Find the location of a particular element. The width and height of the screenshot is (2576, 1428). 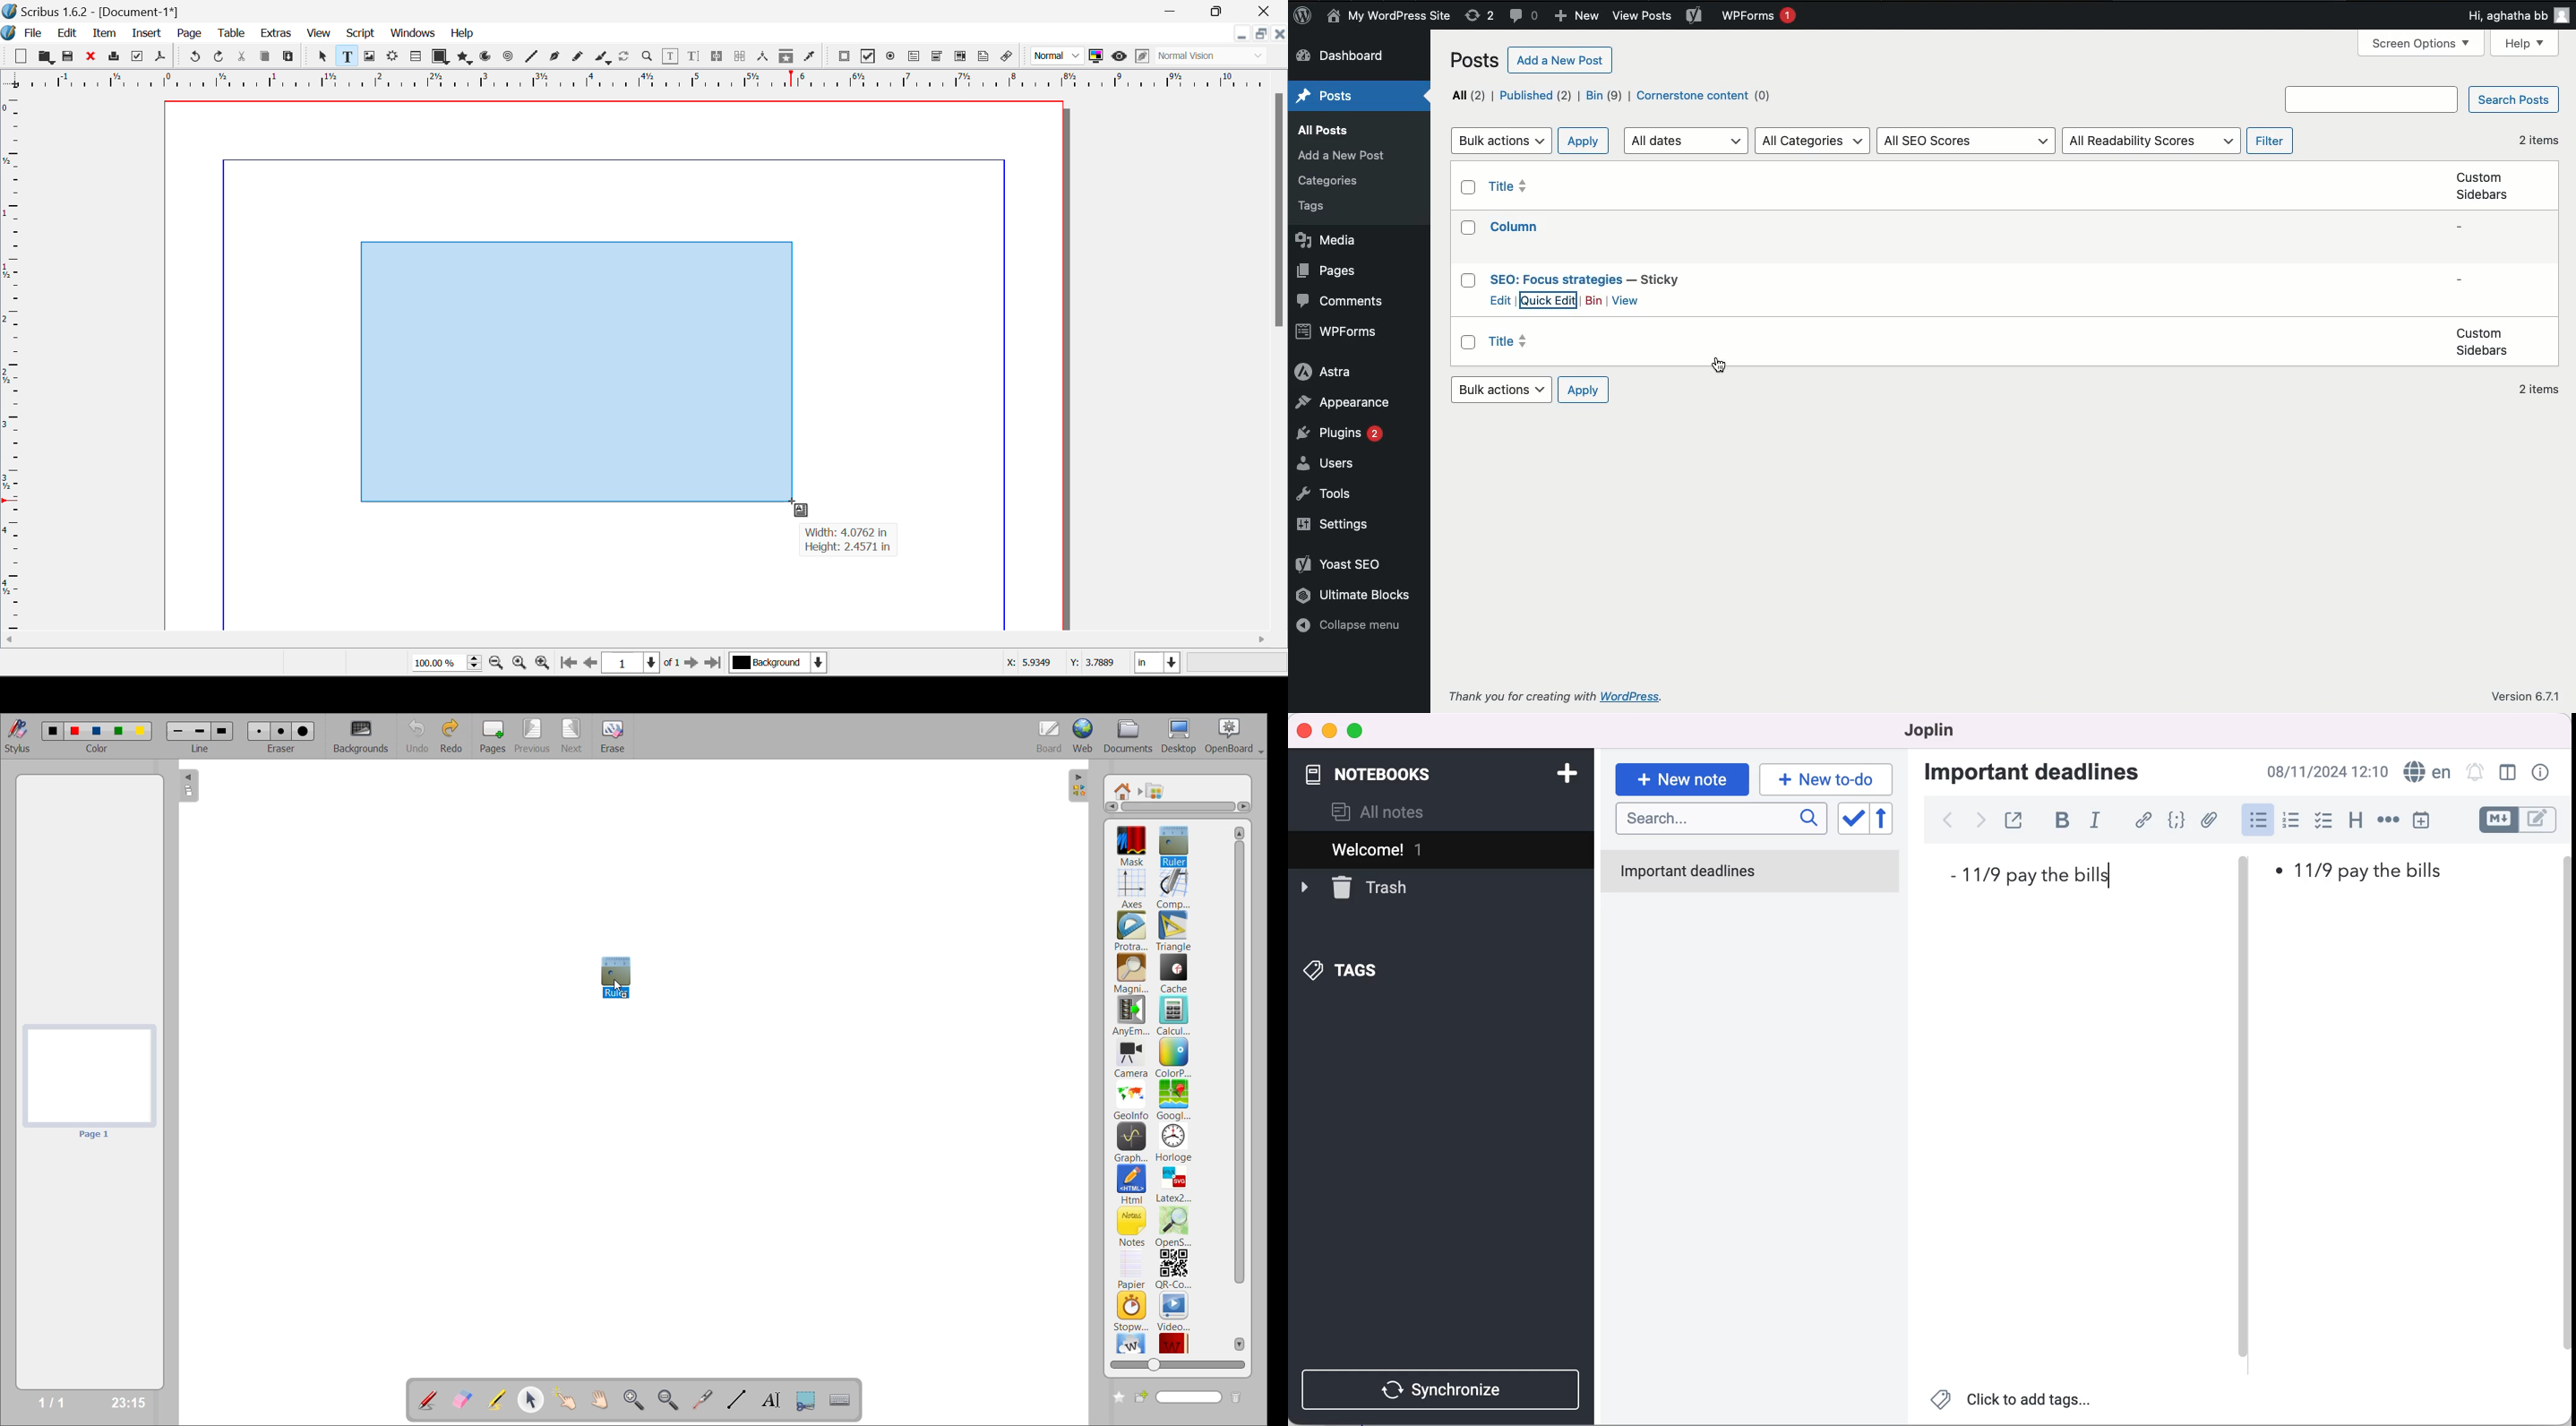

Cut is located at coordinates (243, 56).